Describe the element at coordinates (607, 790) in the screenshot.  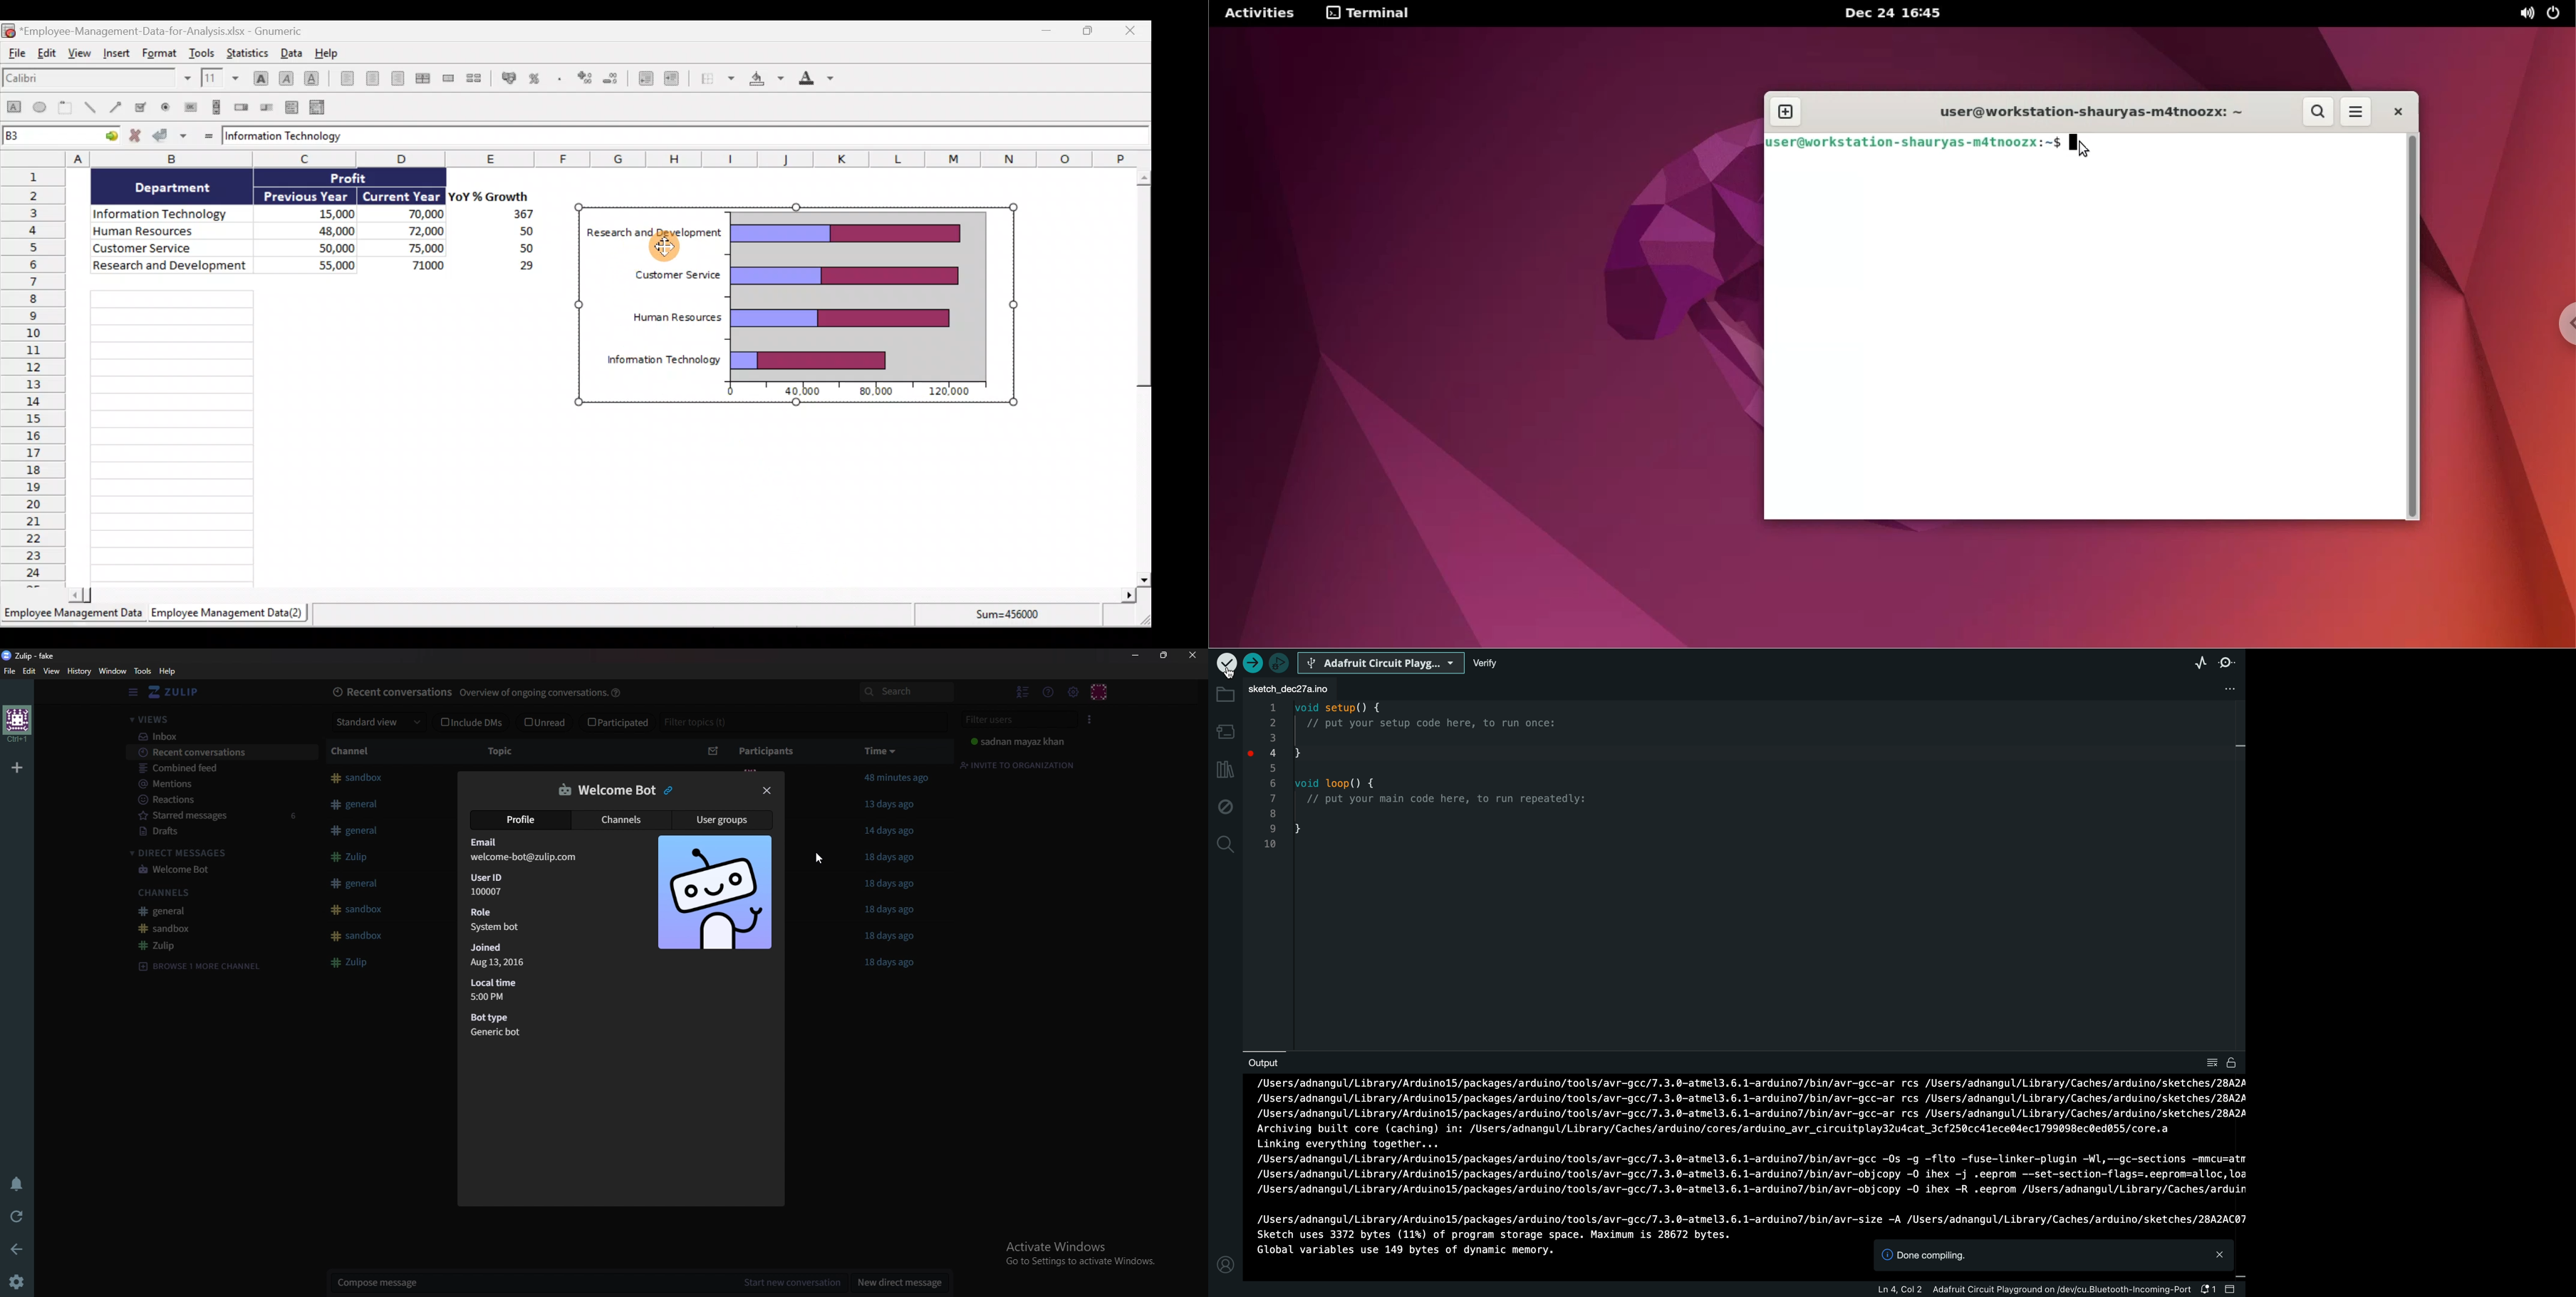
I see `welcome bot` at that location.